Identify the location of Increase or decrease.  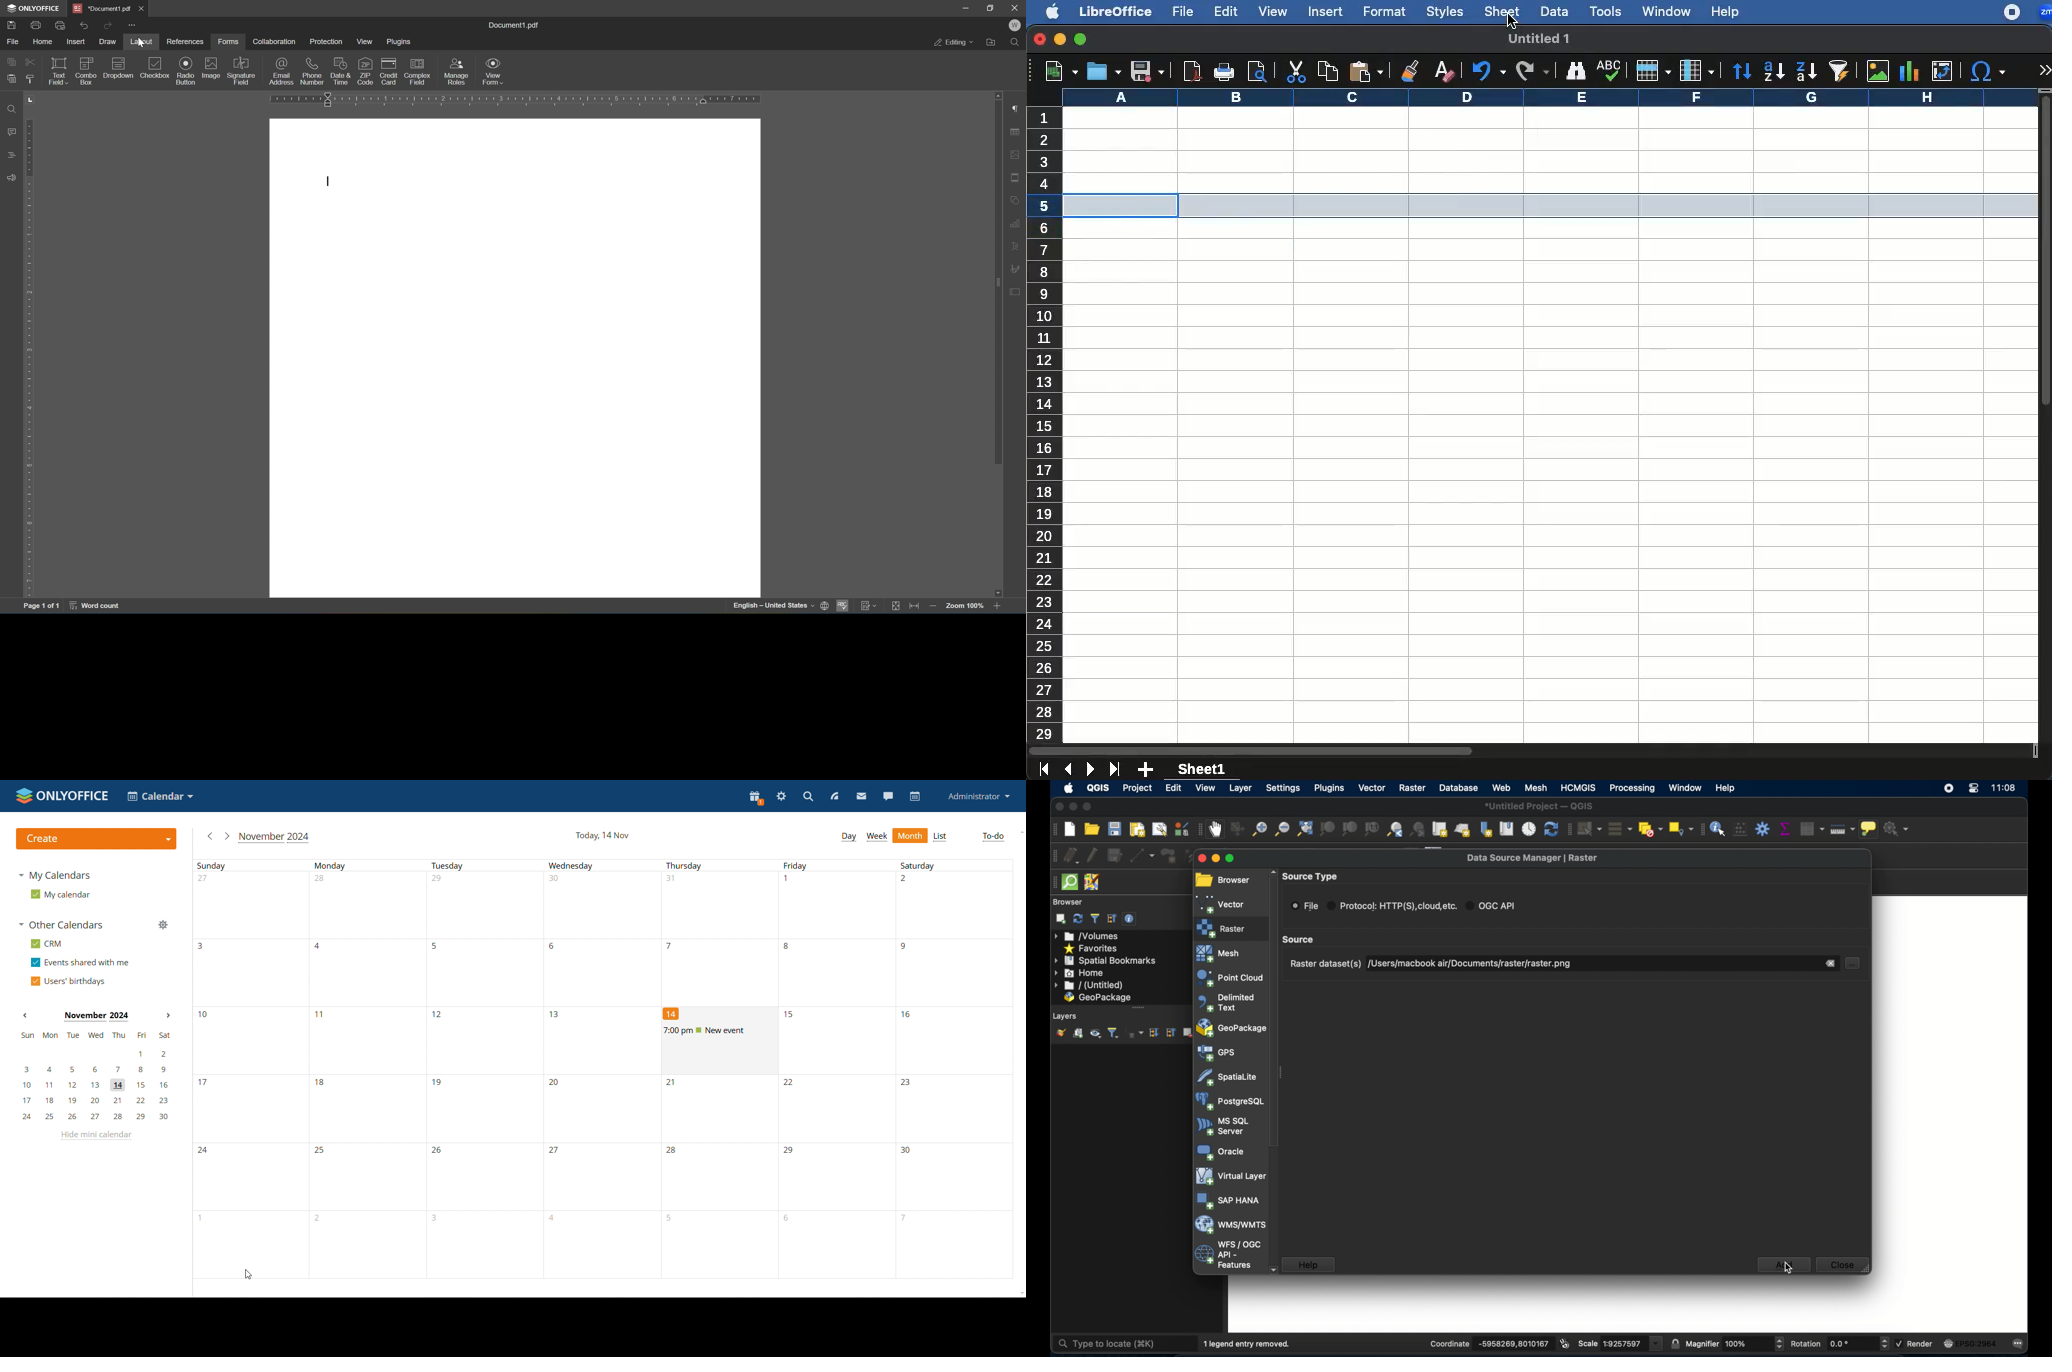
(1779, 1344).